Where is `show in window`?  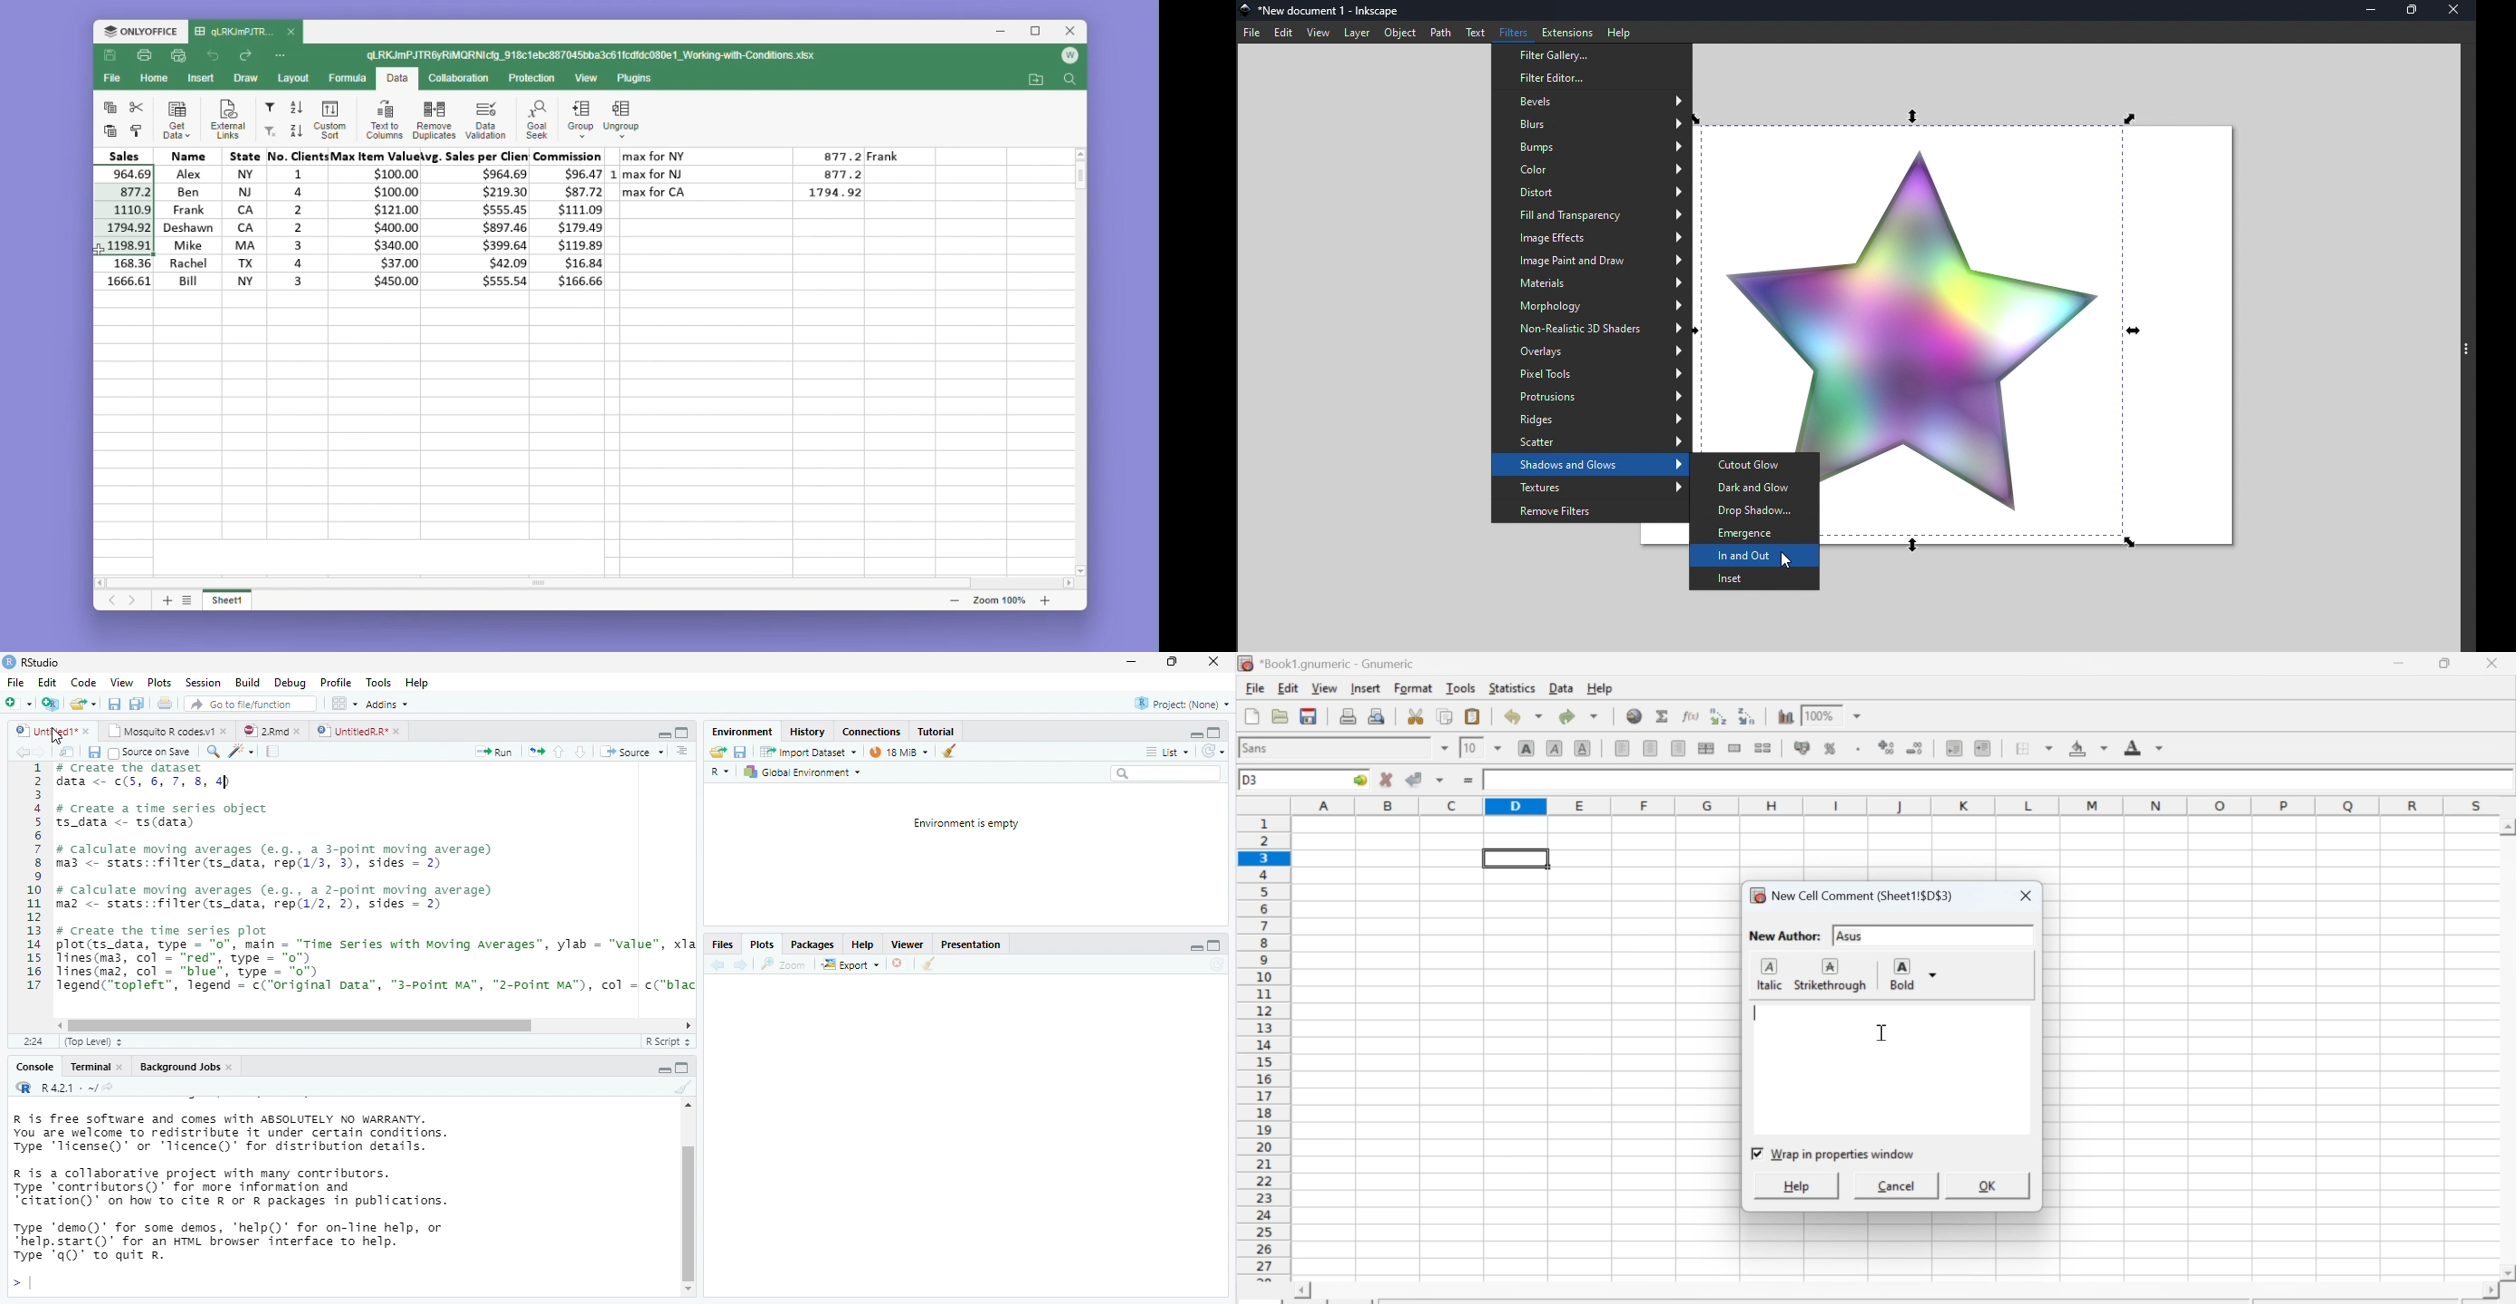 show in window is located at coordinates (68, 752).